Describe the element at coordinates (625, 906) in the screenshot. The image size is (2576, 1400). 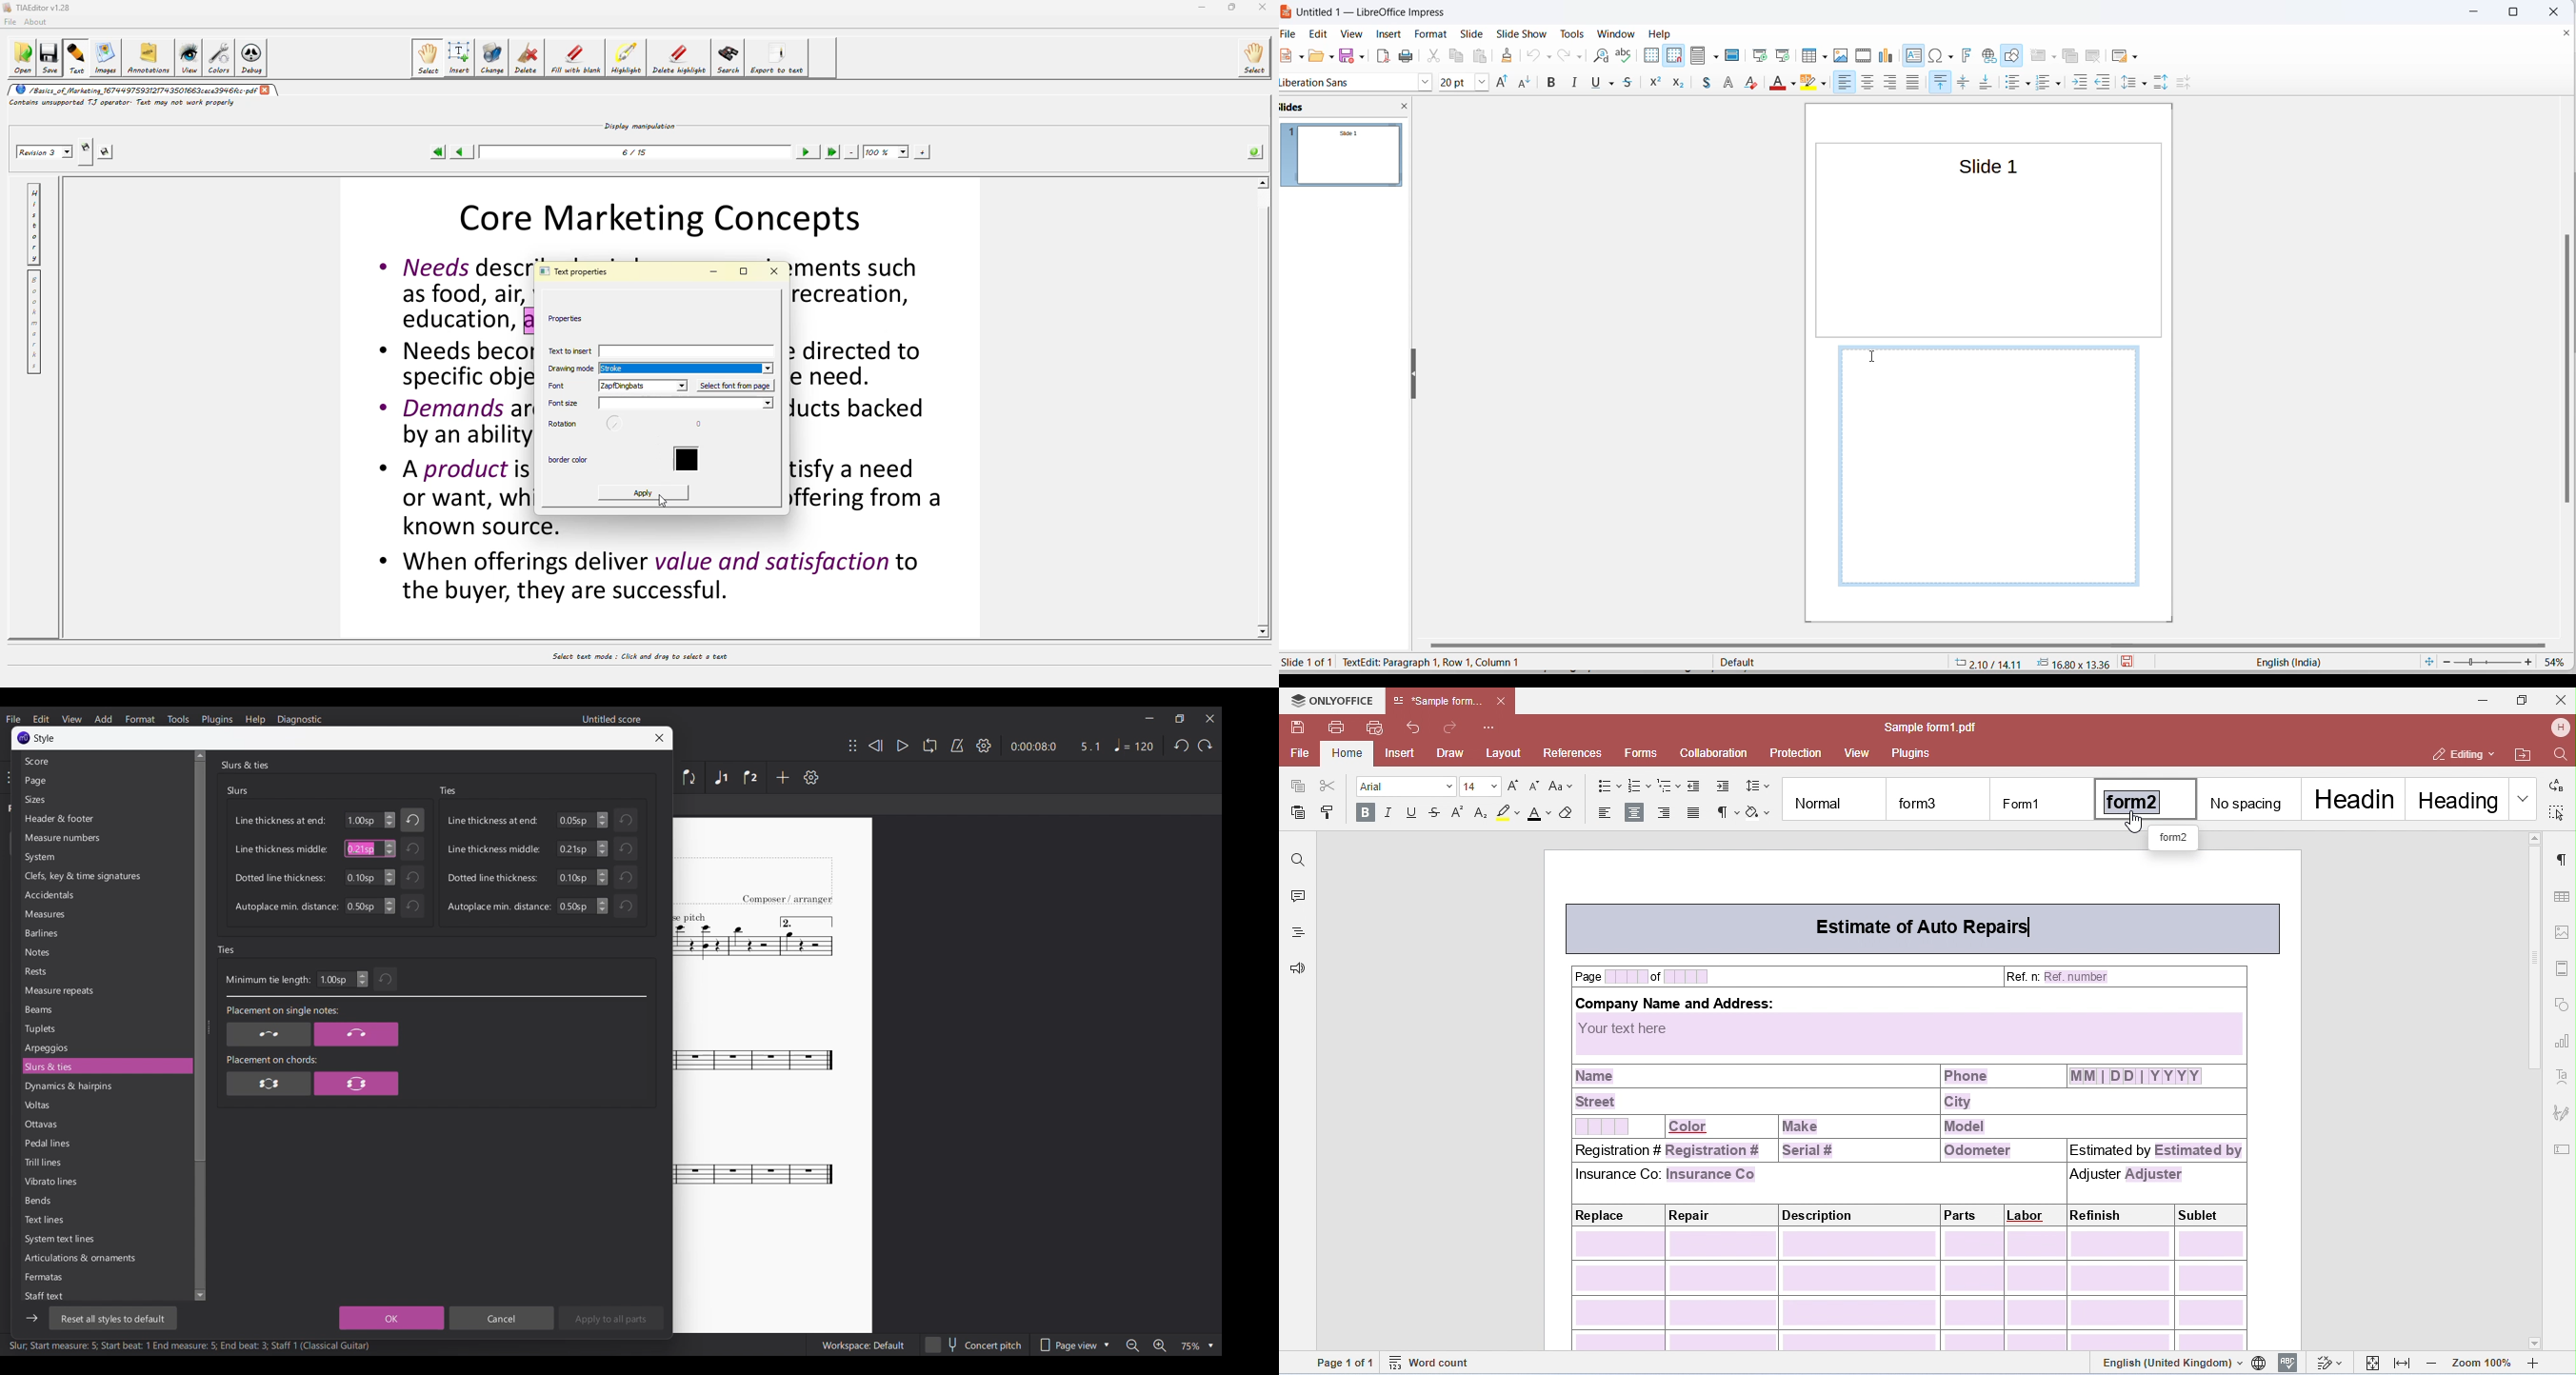
I see `Undo` at that location.